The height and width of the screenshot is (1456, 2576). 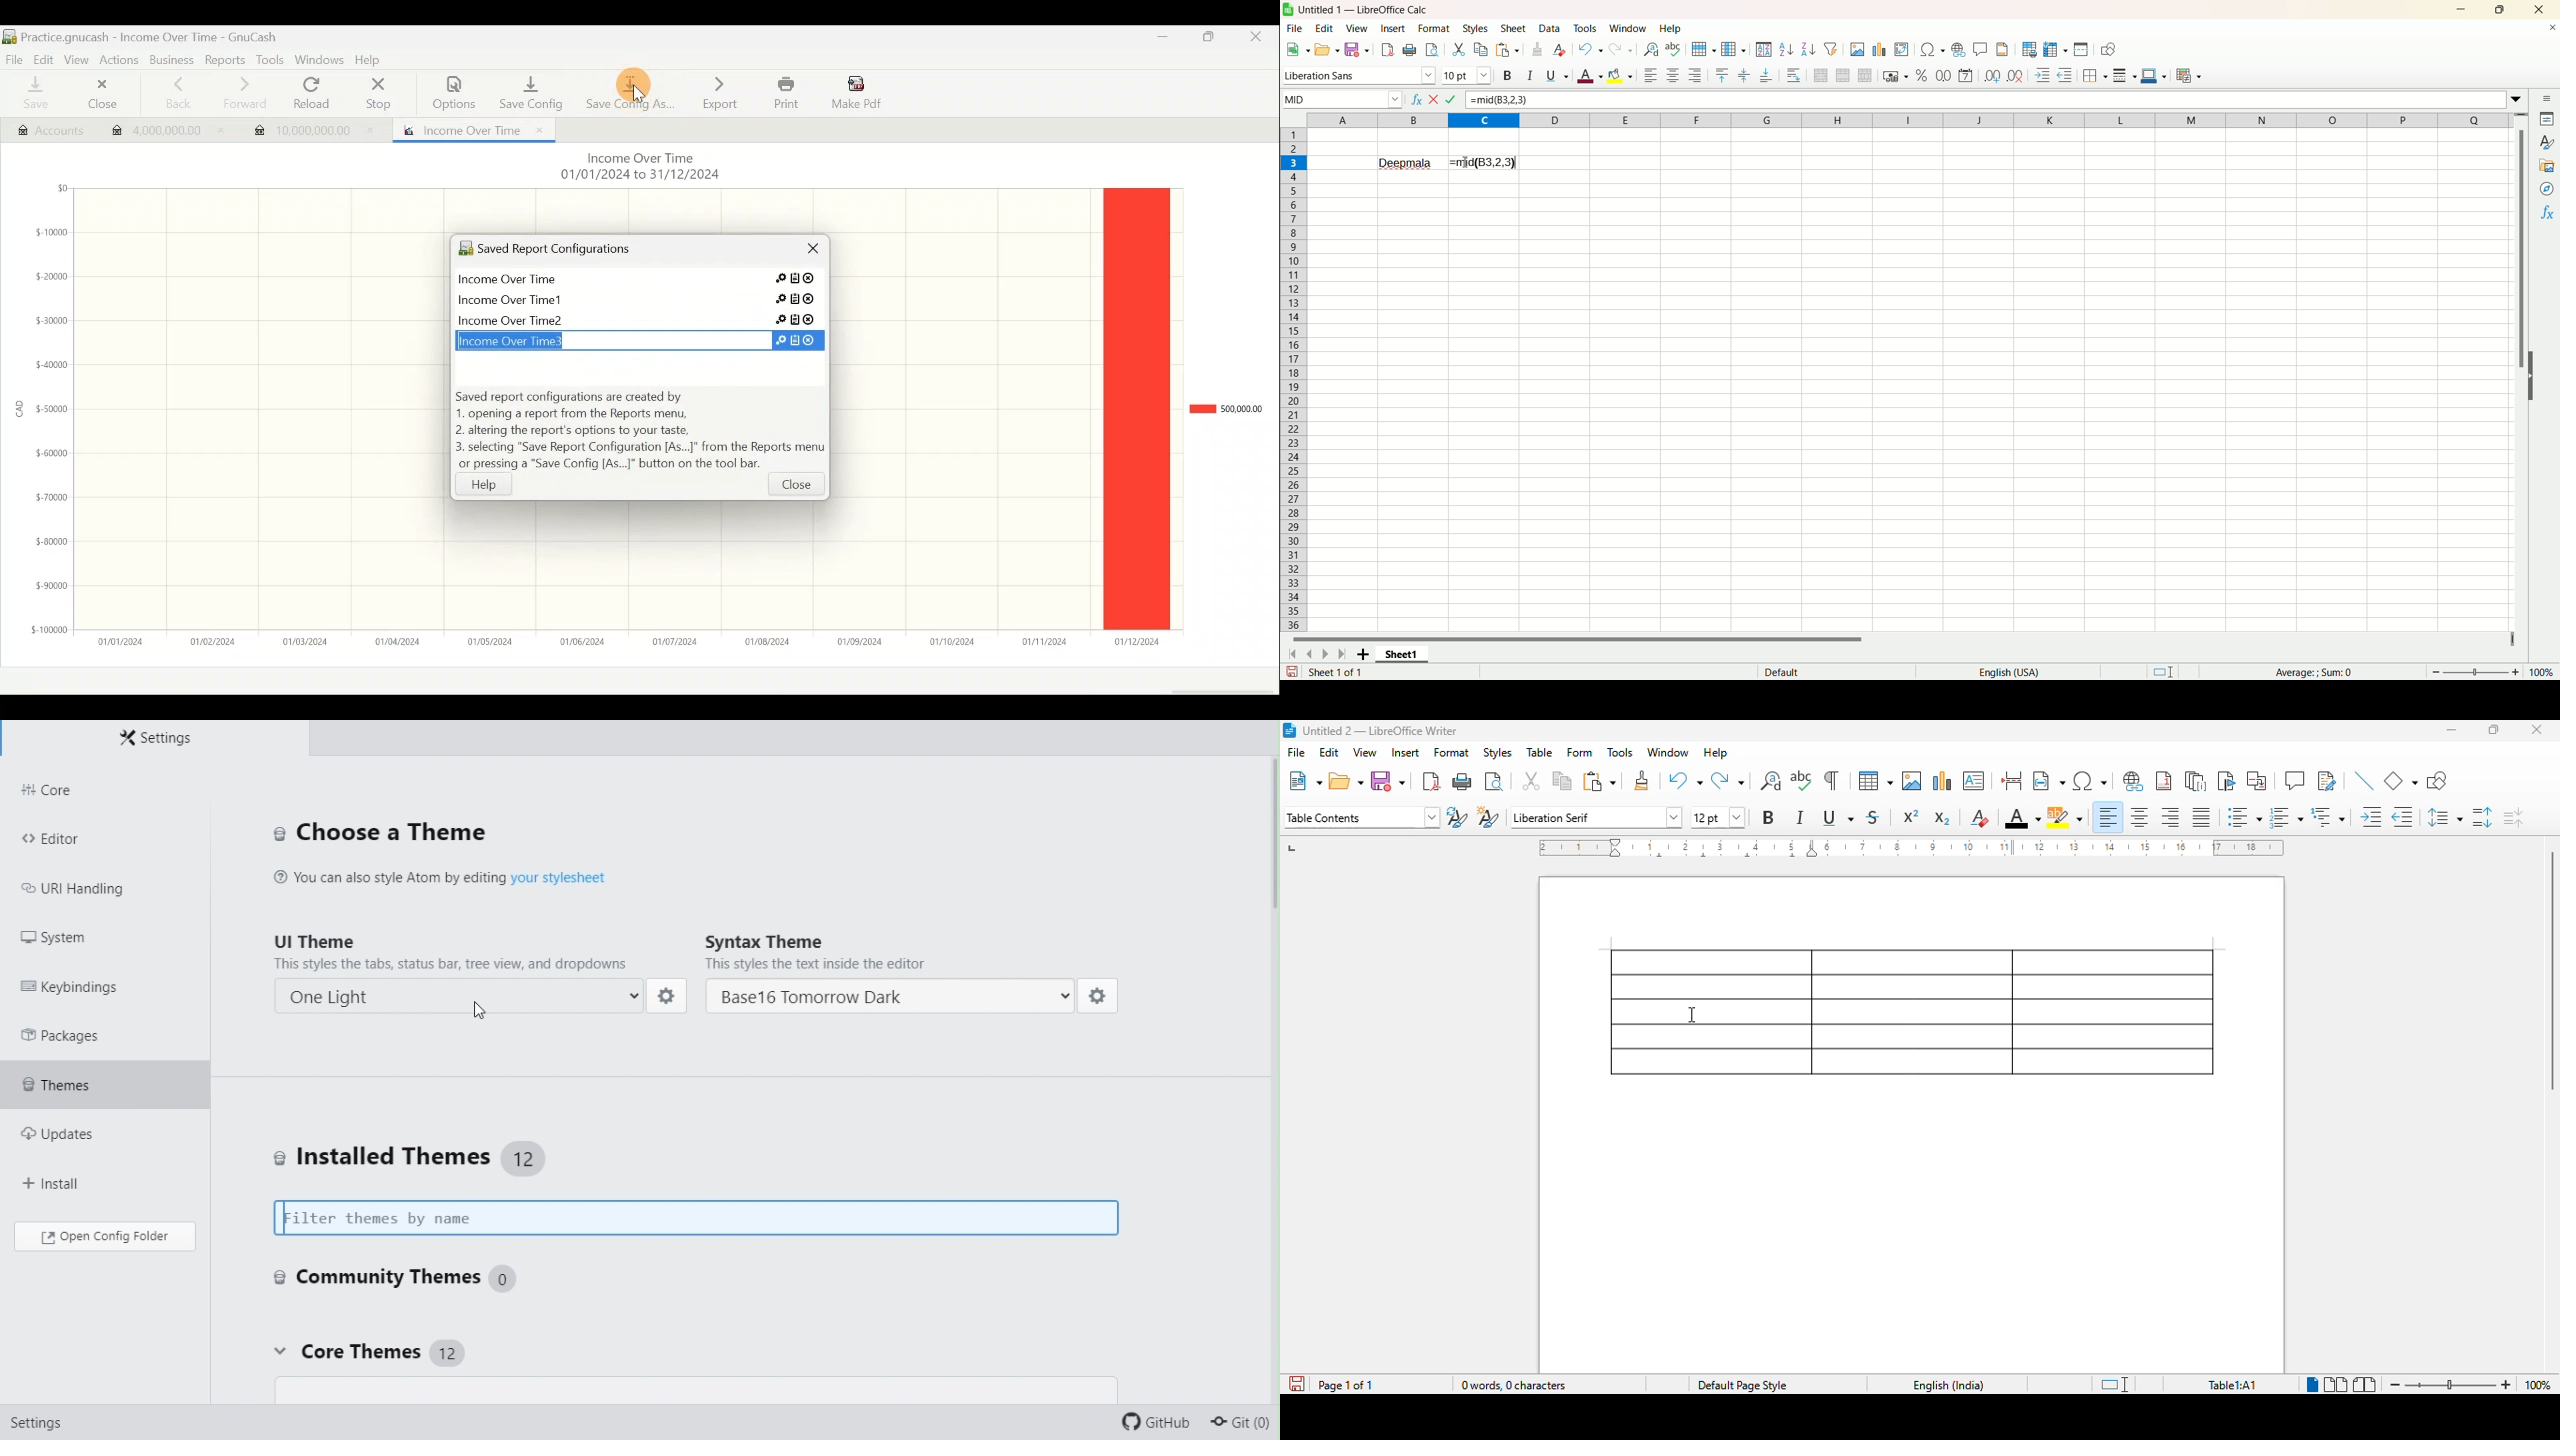 I want to click on Sheet, so click(x=1514, y=28).